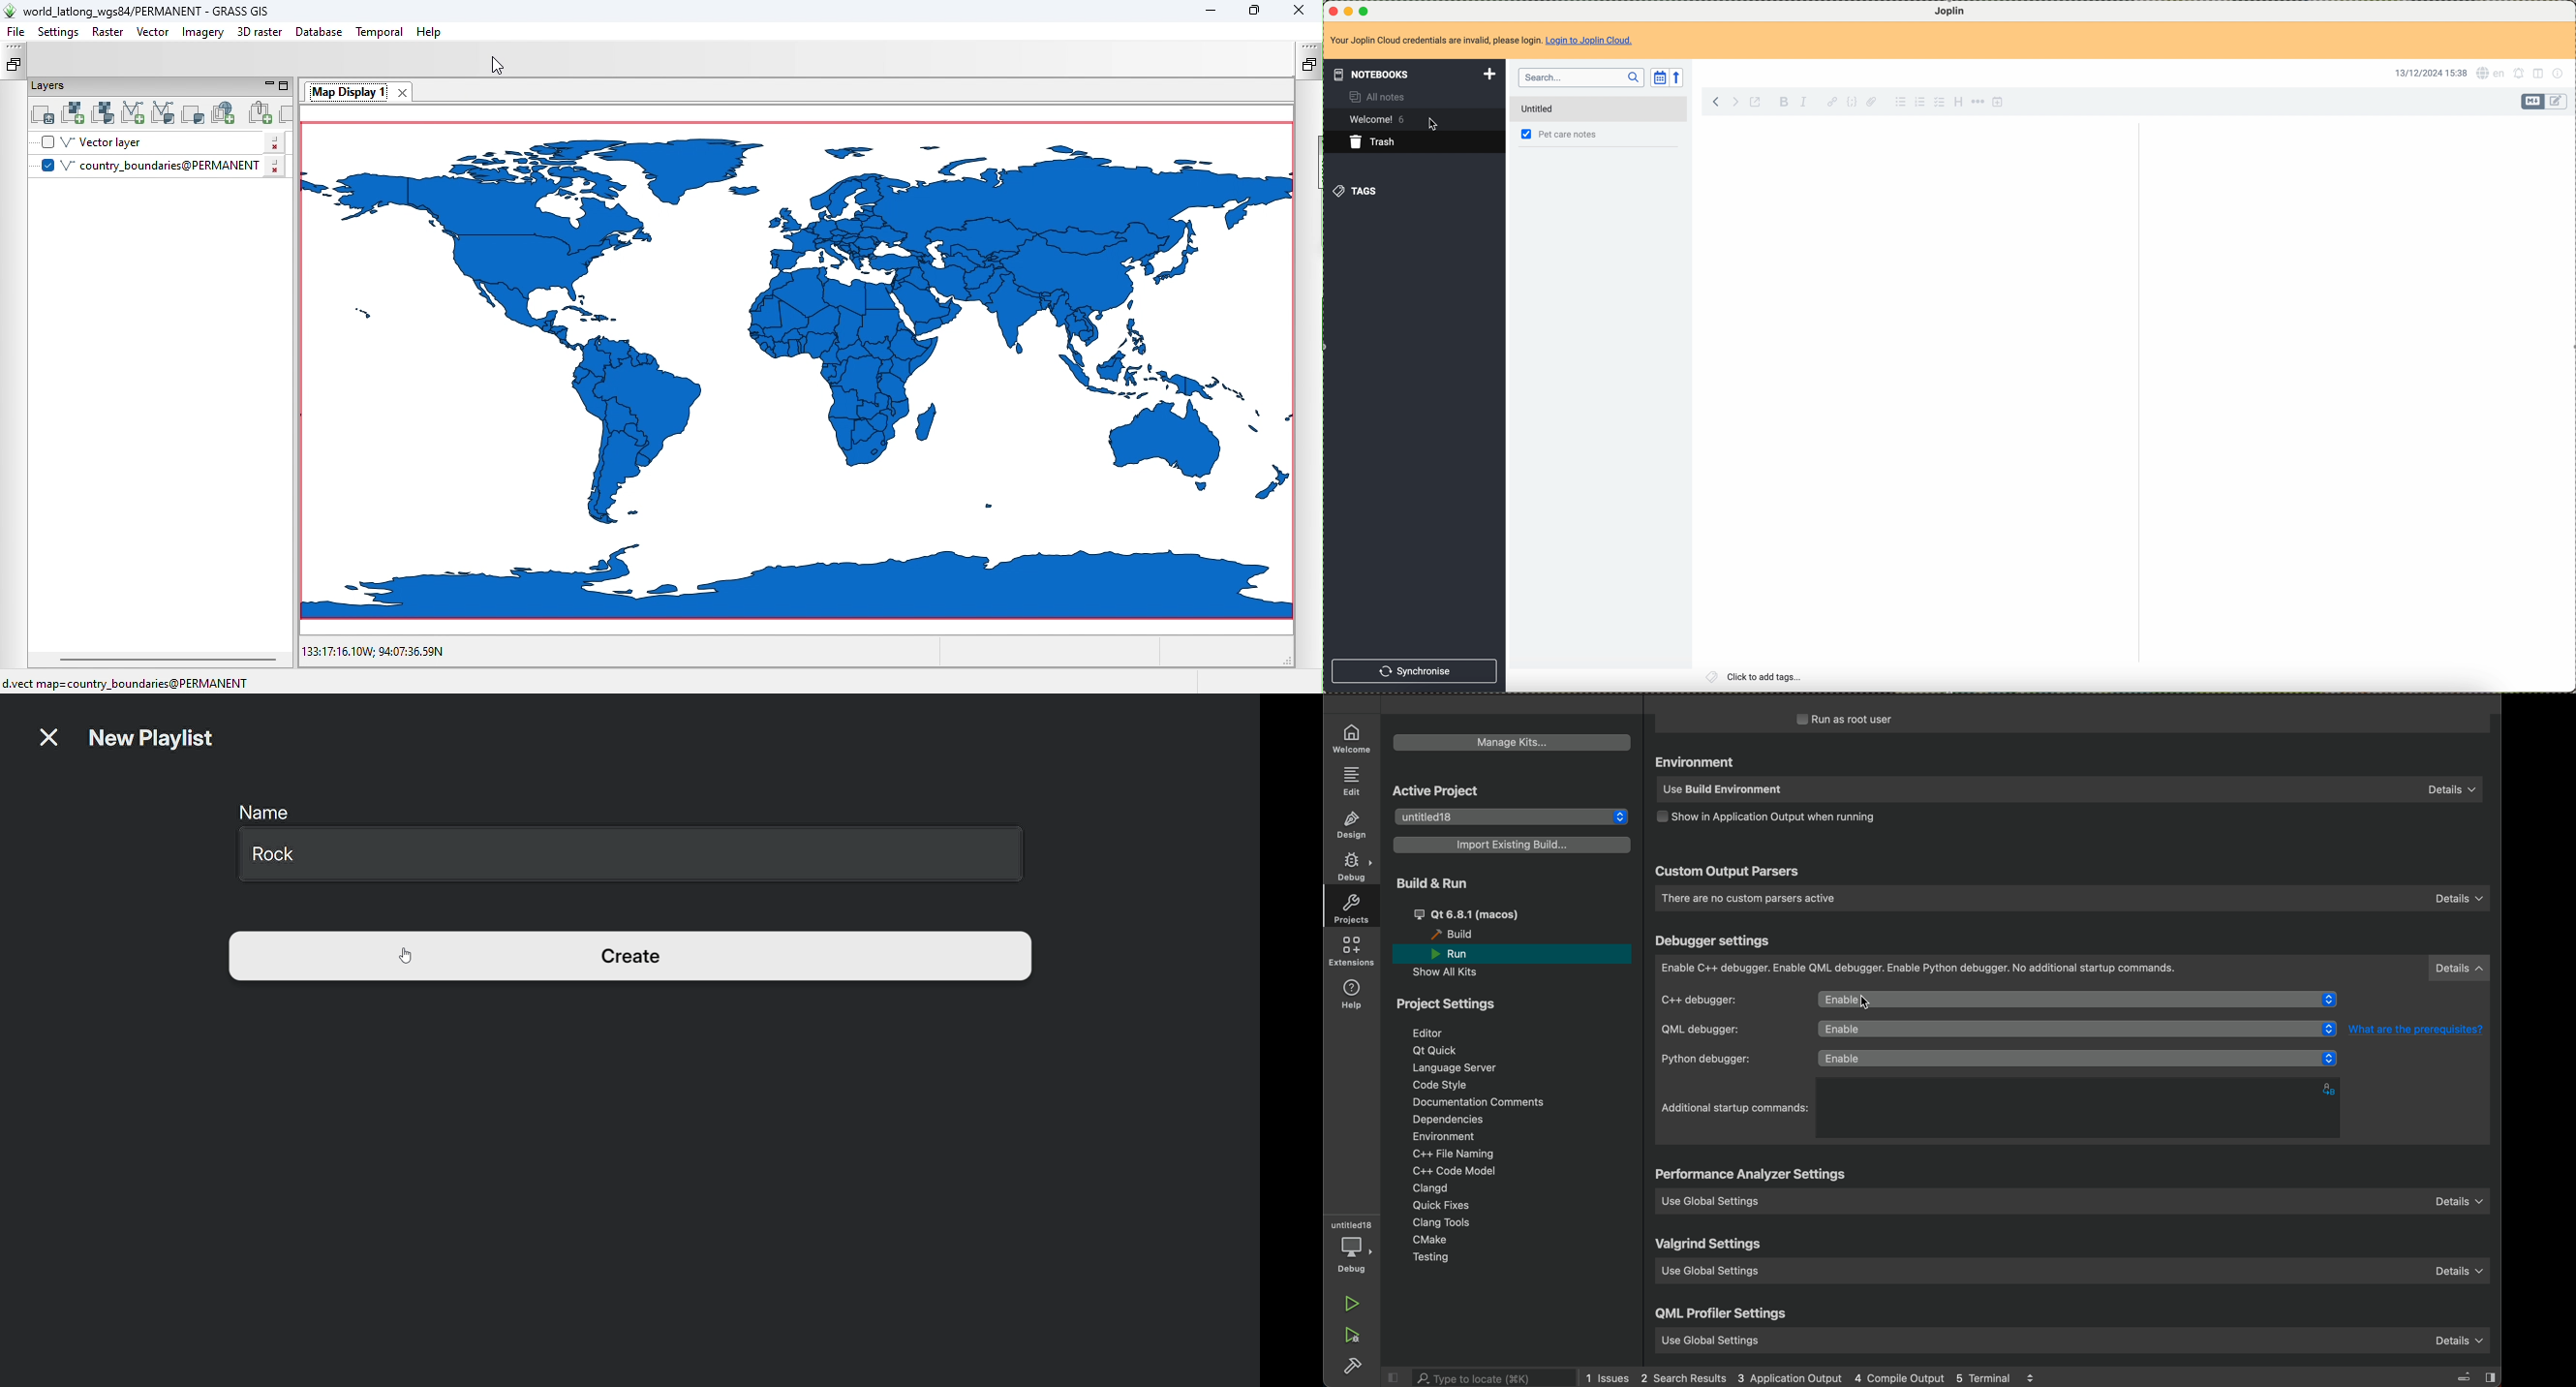 Image resolution: width=2576 pixels, height=1400 pixels. What do you see at coordinates (1352, 738) in the screenshot?
I see `WELCOME` at bounding box center [1352, 738].